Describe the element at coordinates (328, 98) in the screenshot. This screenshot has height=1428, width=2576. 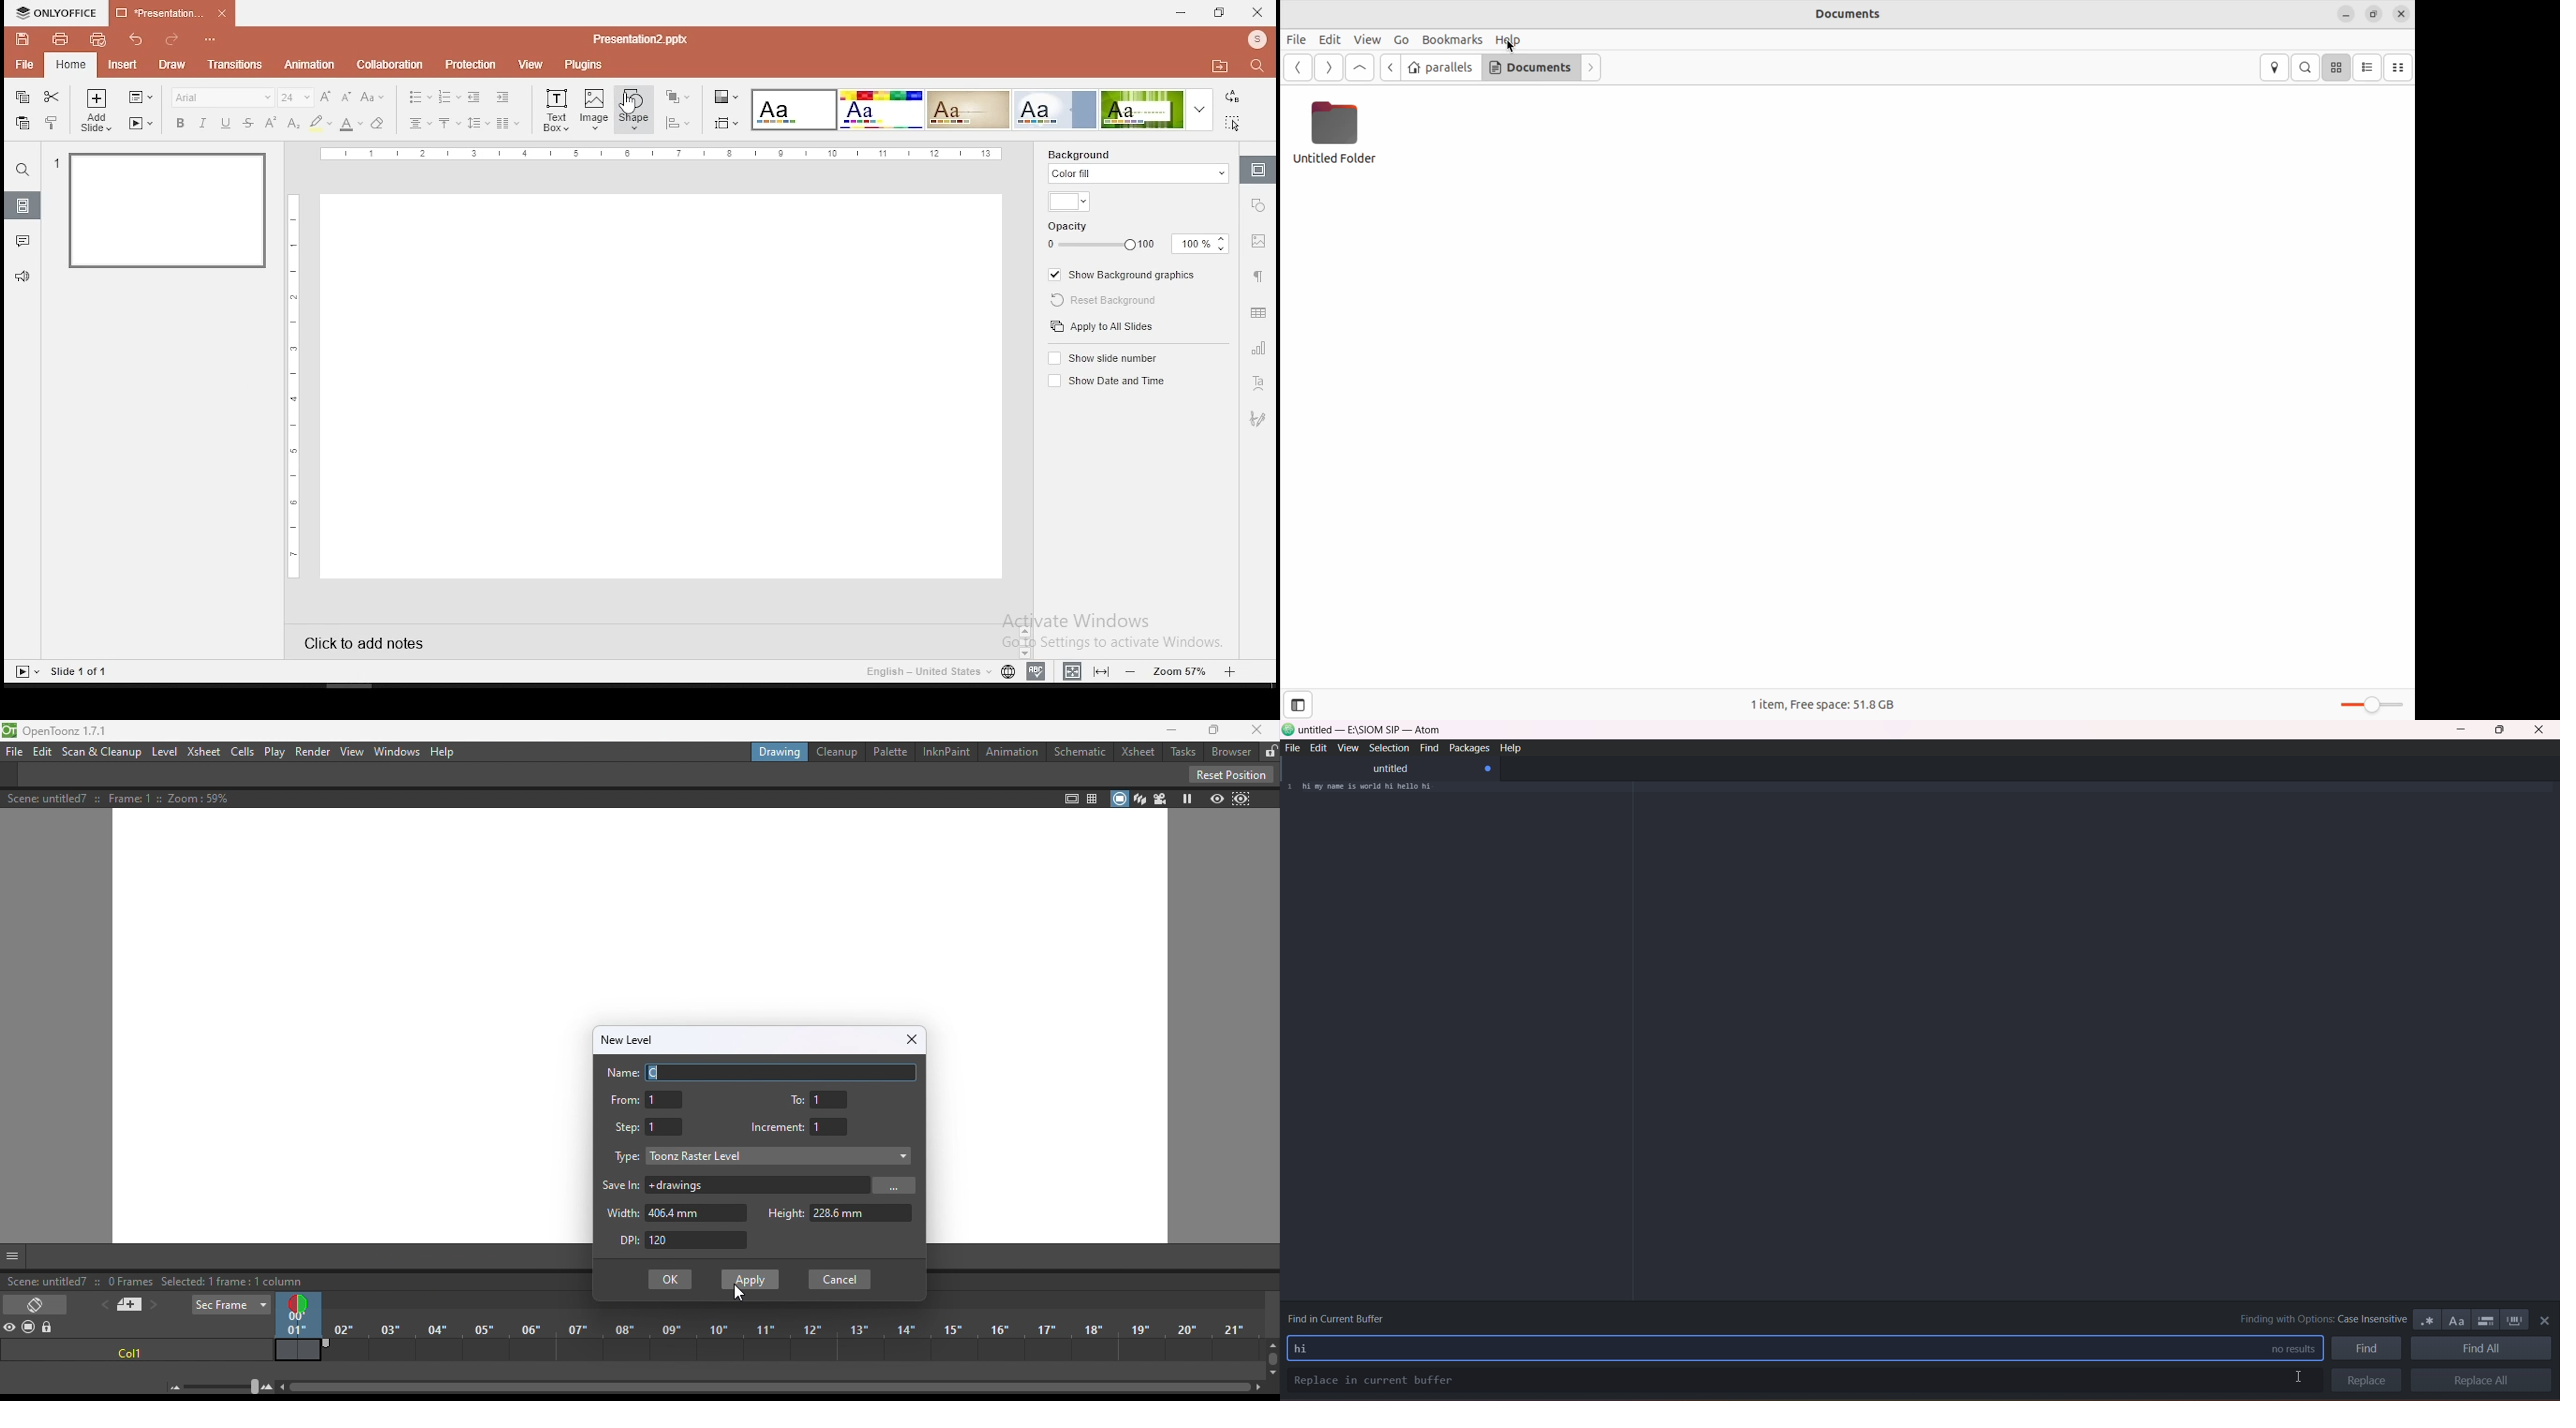
I see `increase font size` at that location.